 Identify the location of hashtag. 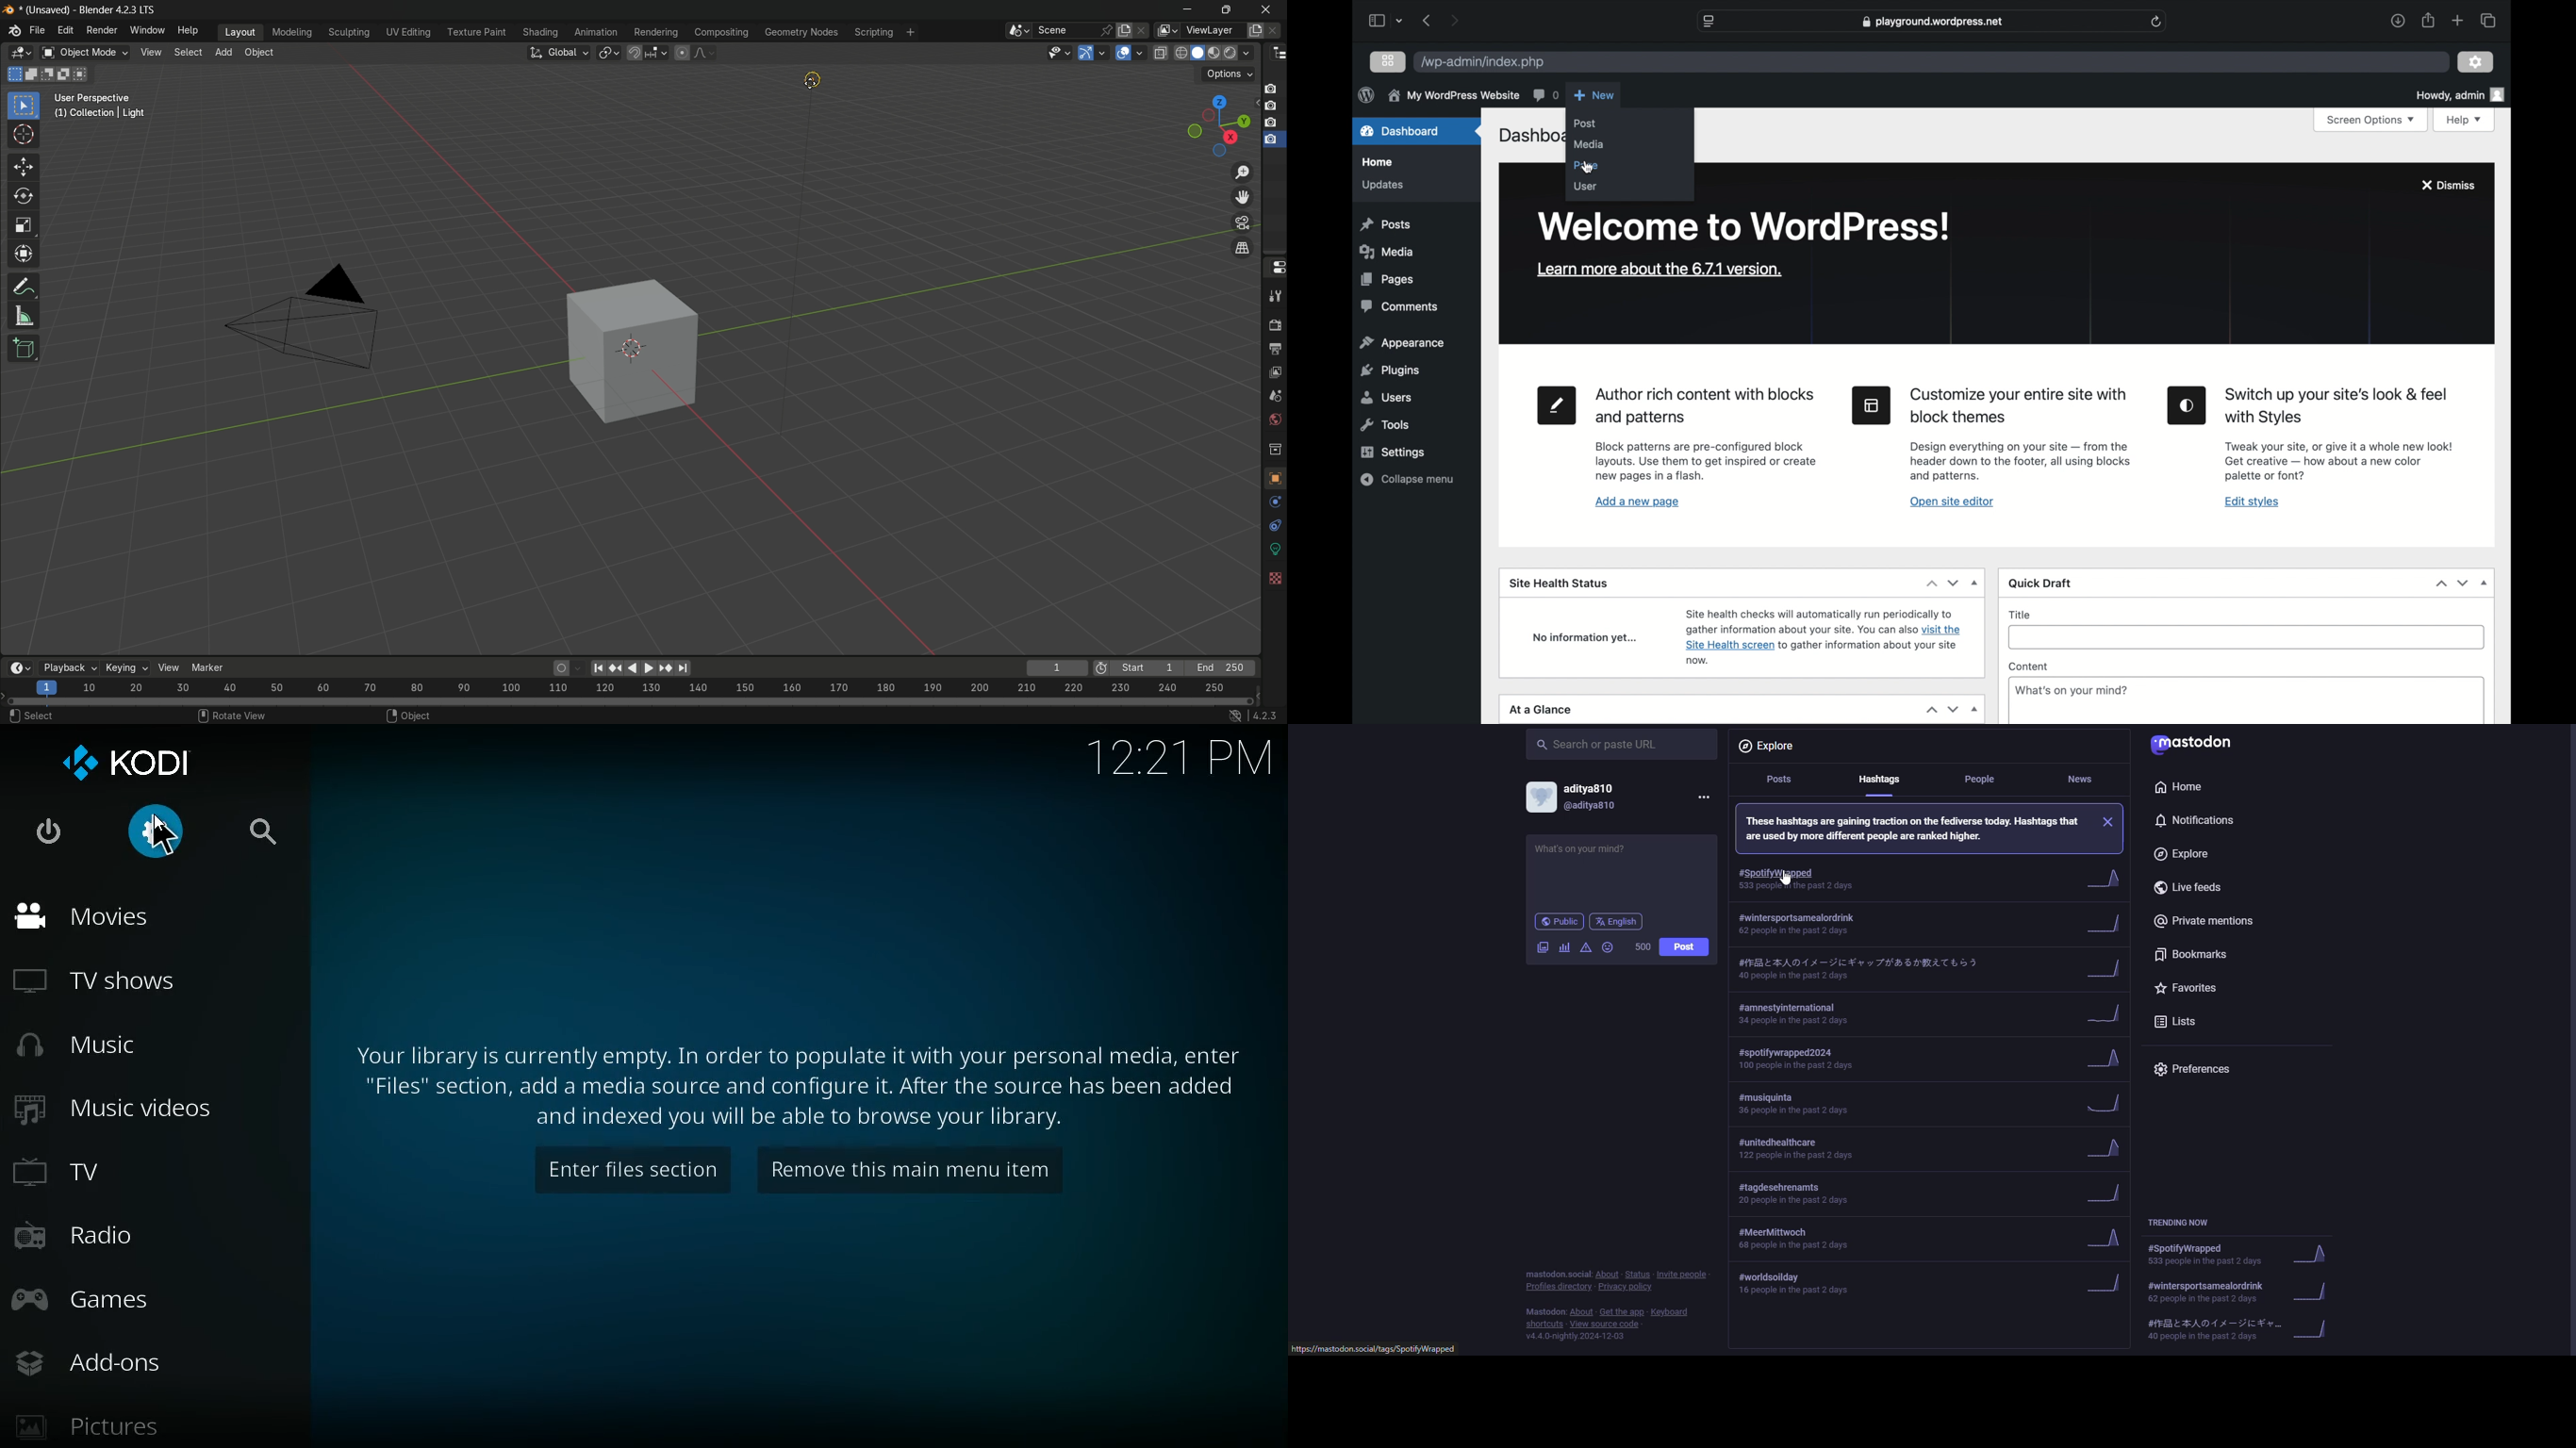
(1801, 1196).